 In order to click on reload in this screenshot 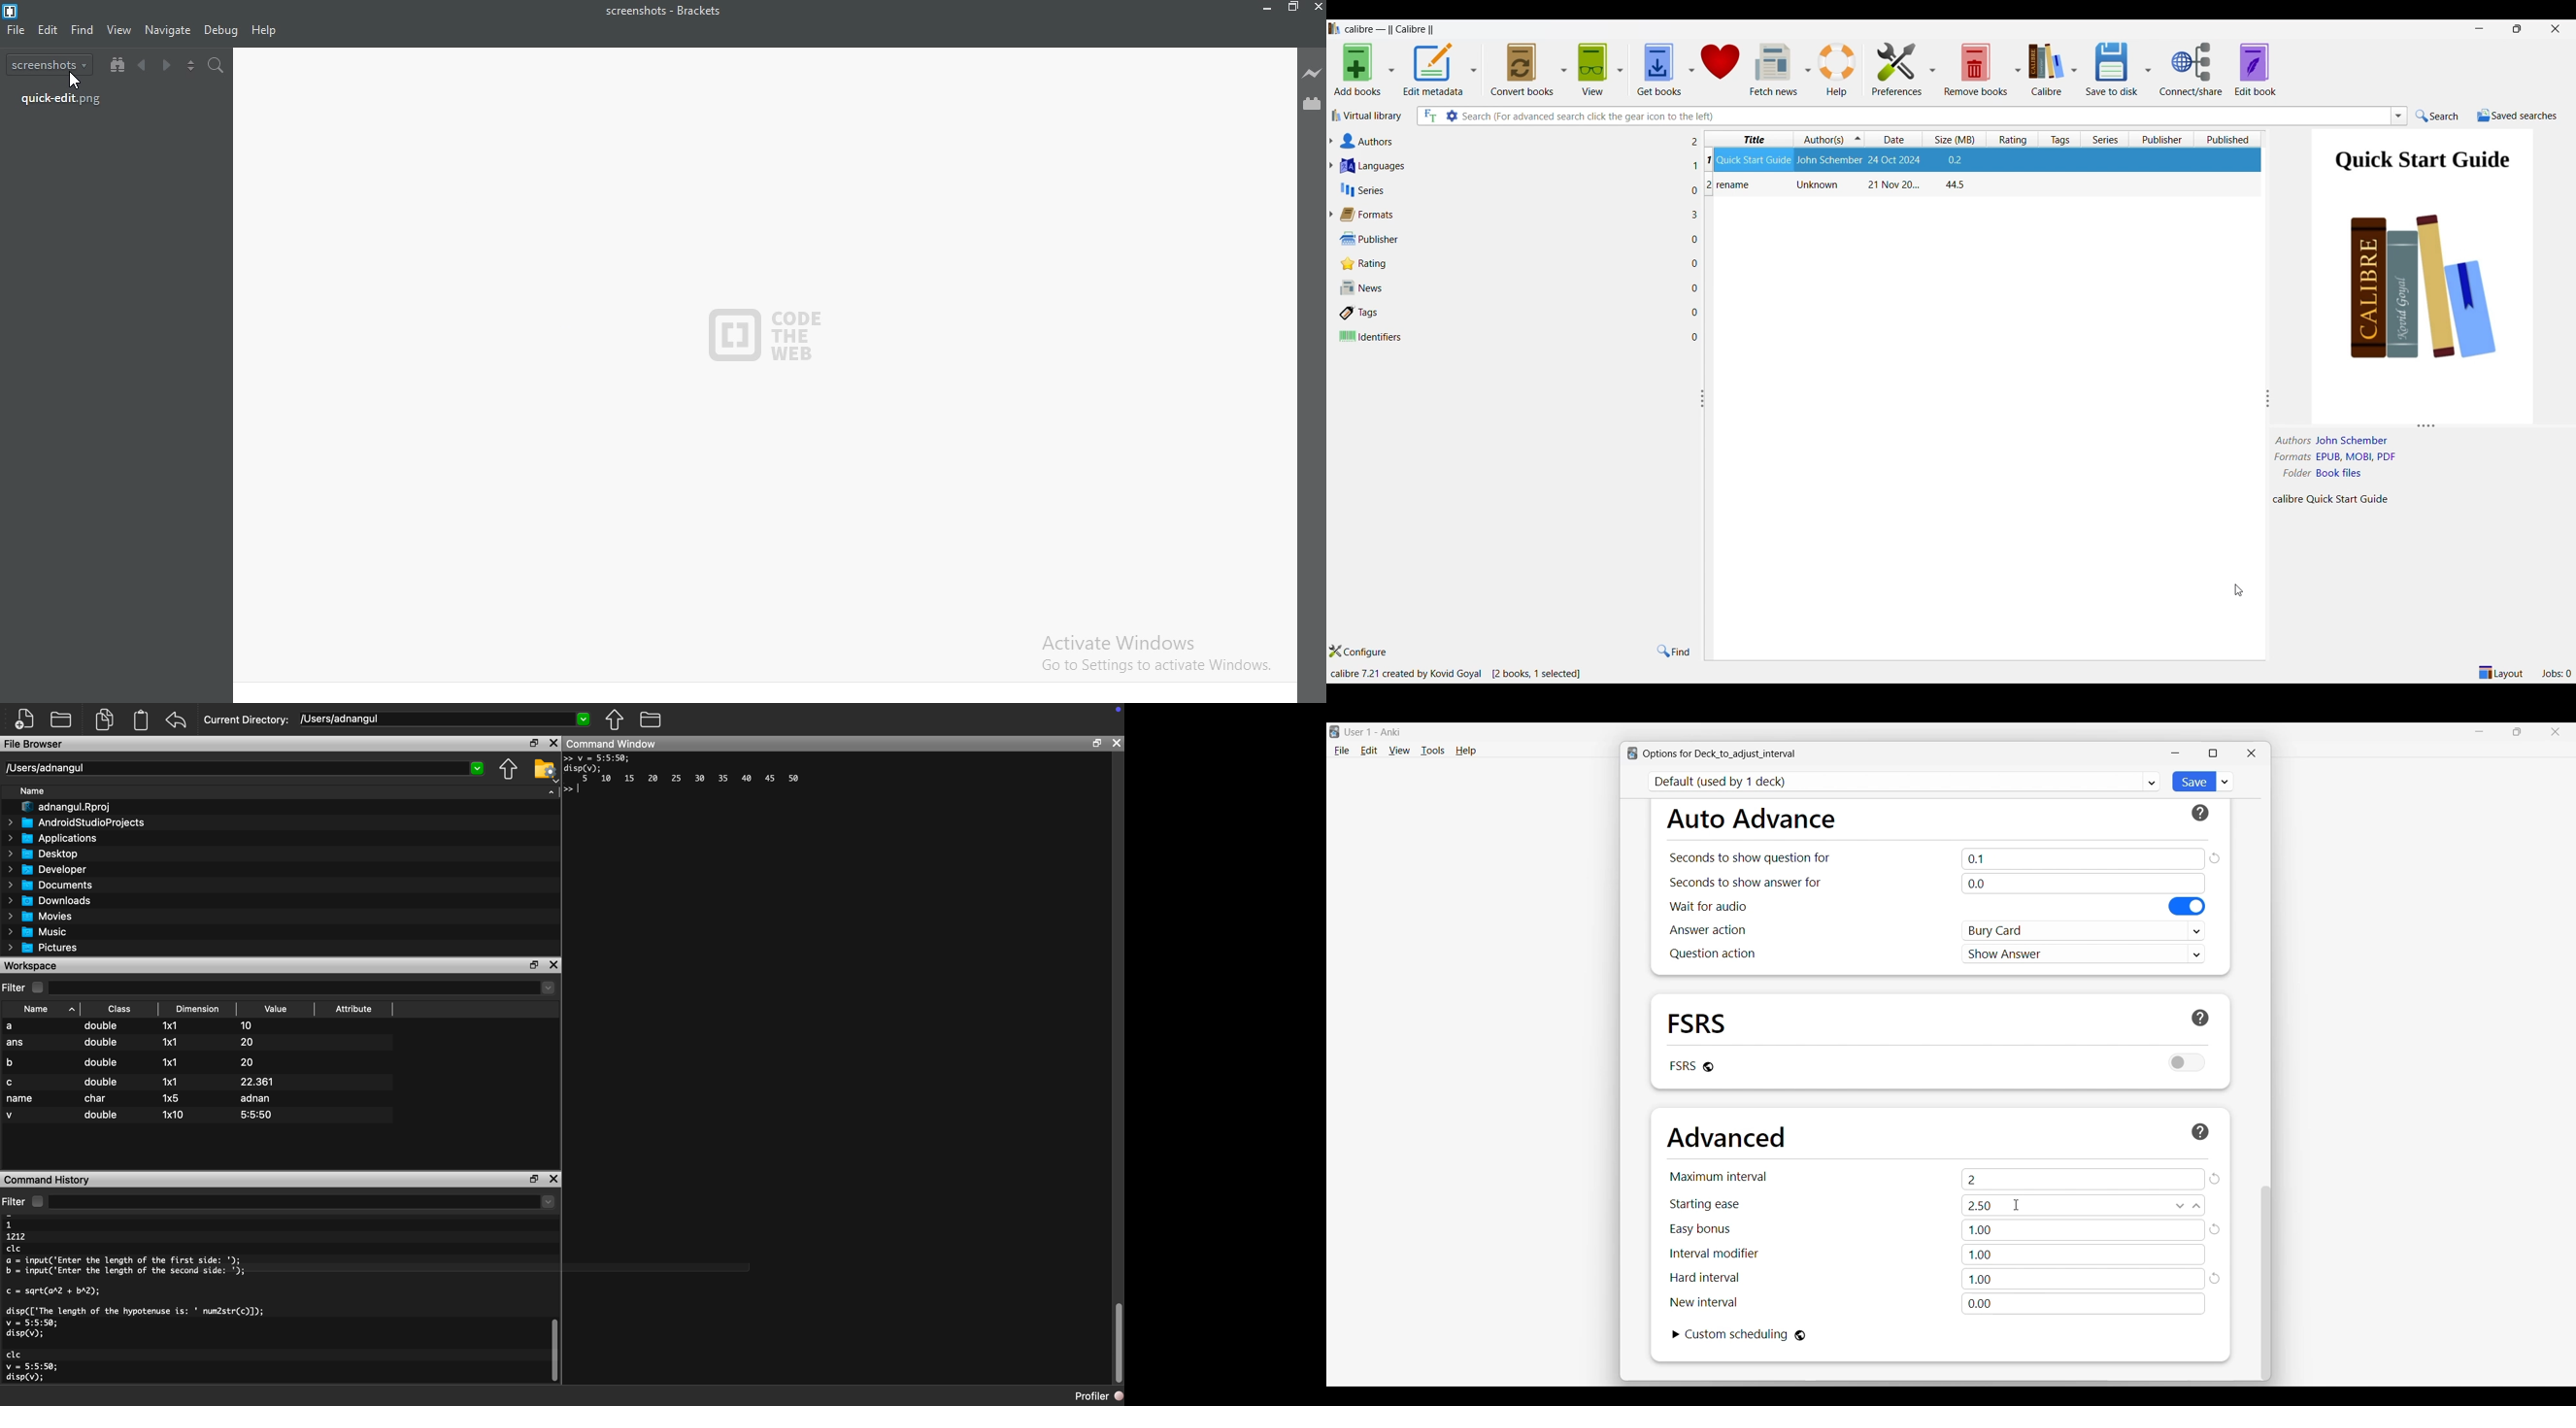, I will do `click(2216, 1229)`.